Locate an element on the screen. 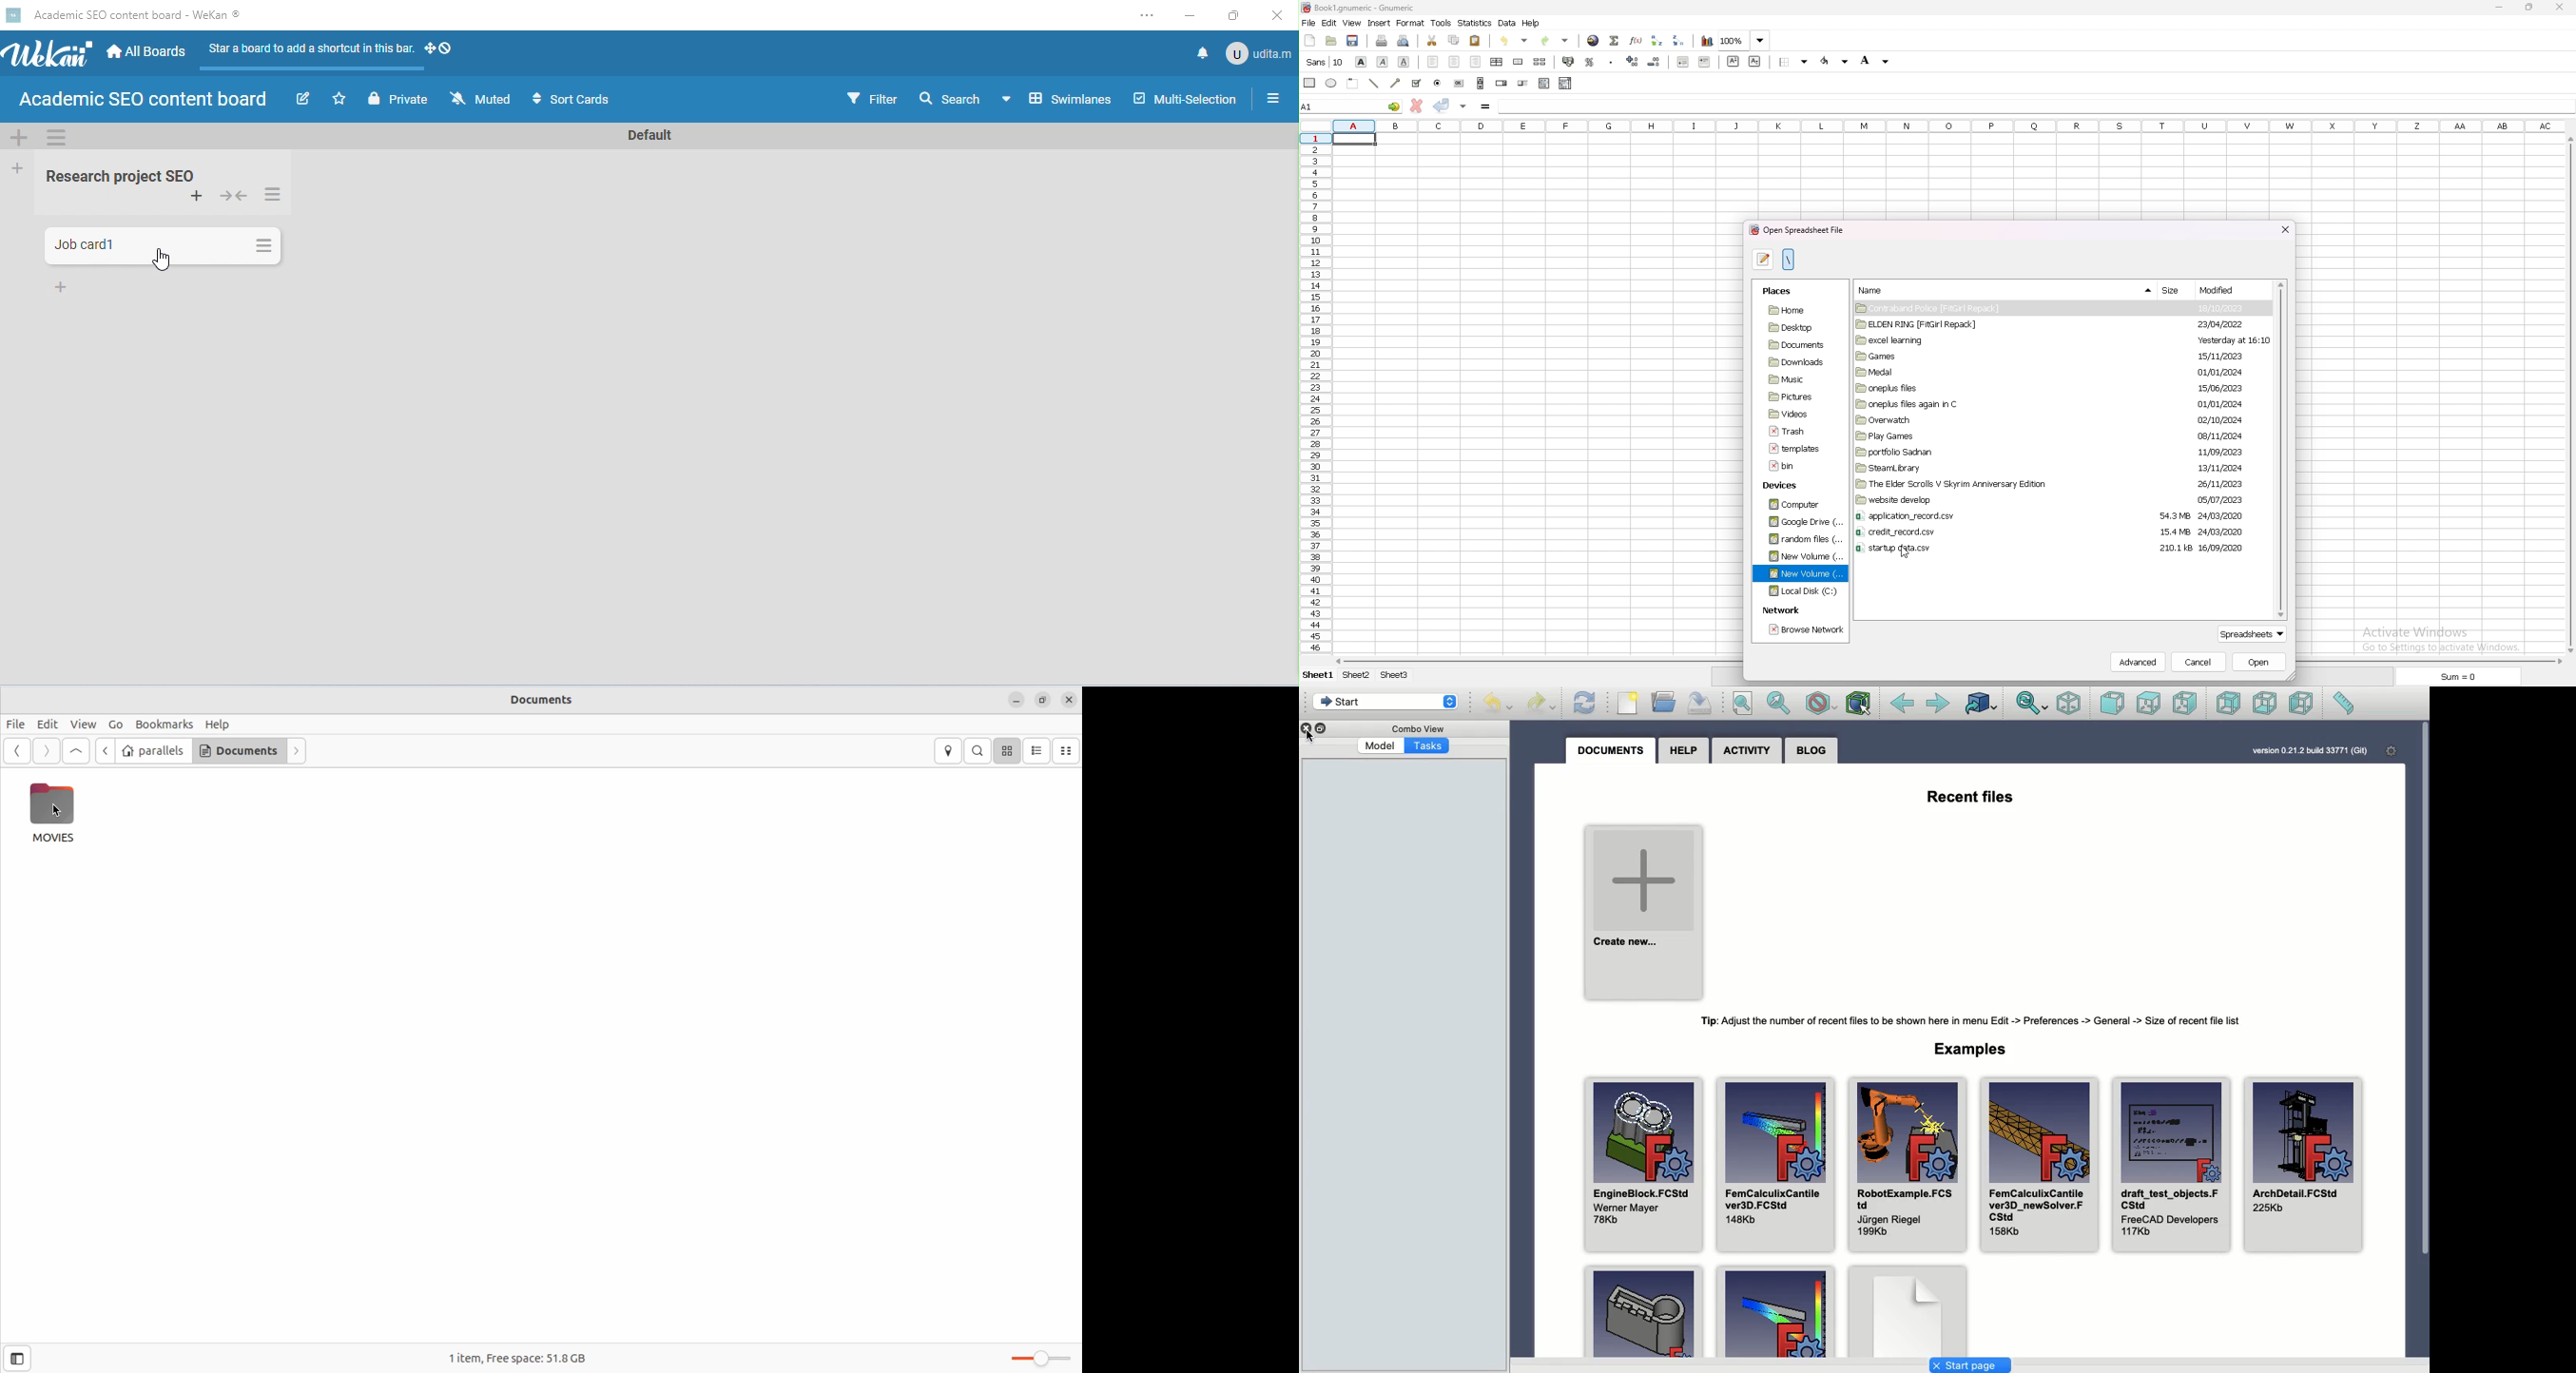 The image size is (2576, 1400). folder is located at coordinates (1794, 363).